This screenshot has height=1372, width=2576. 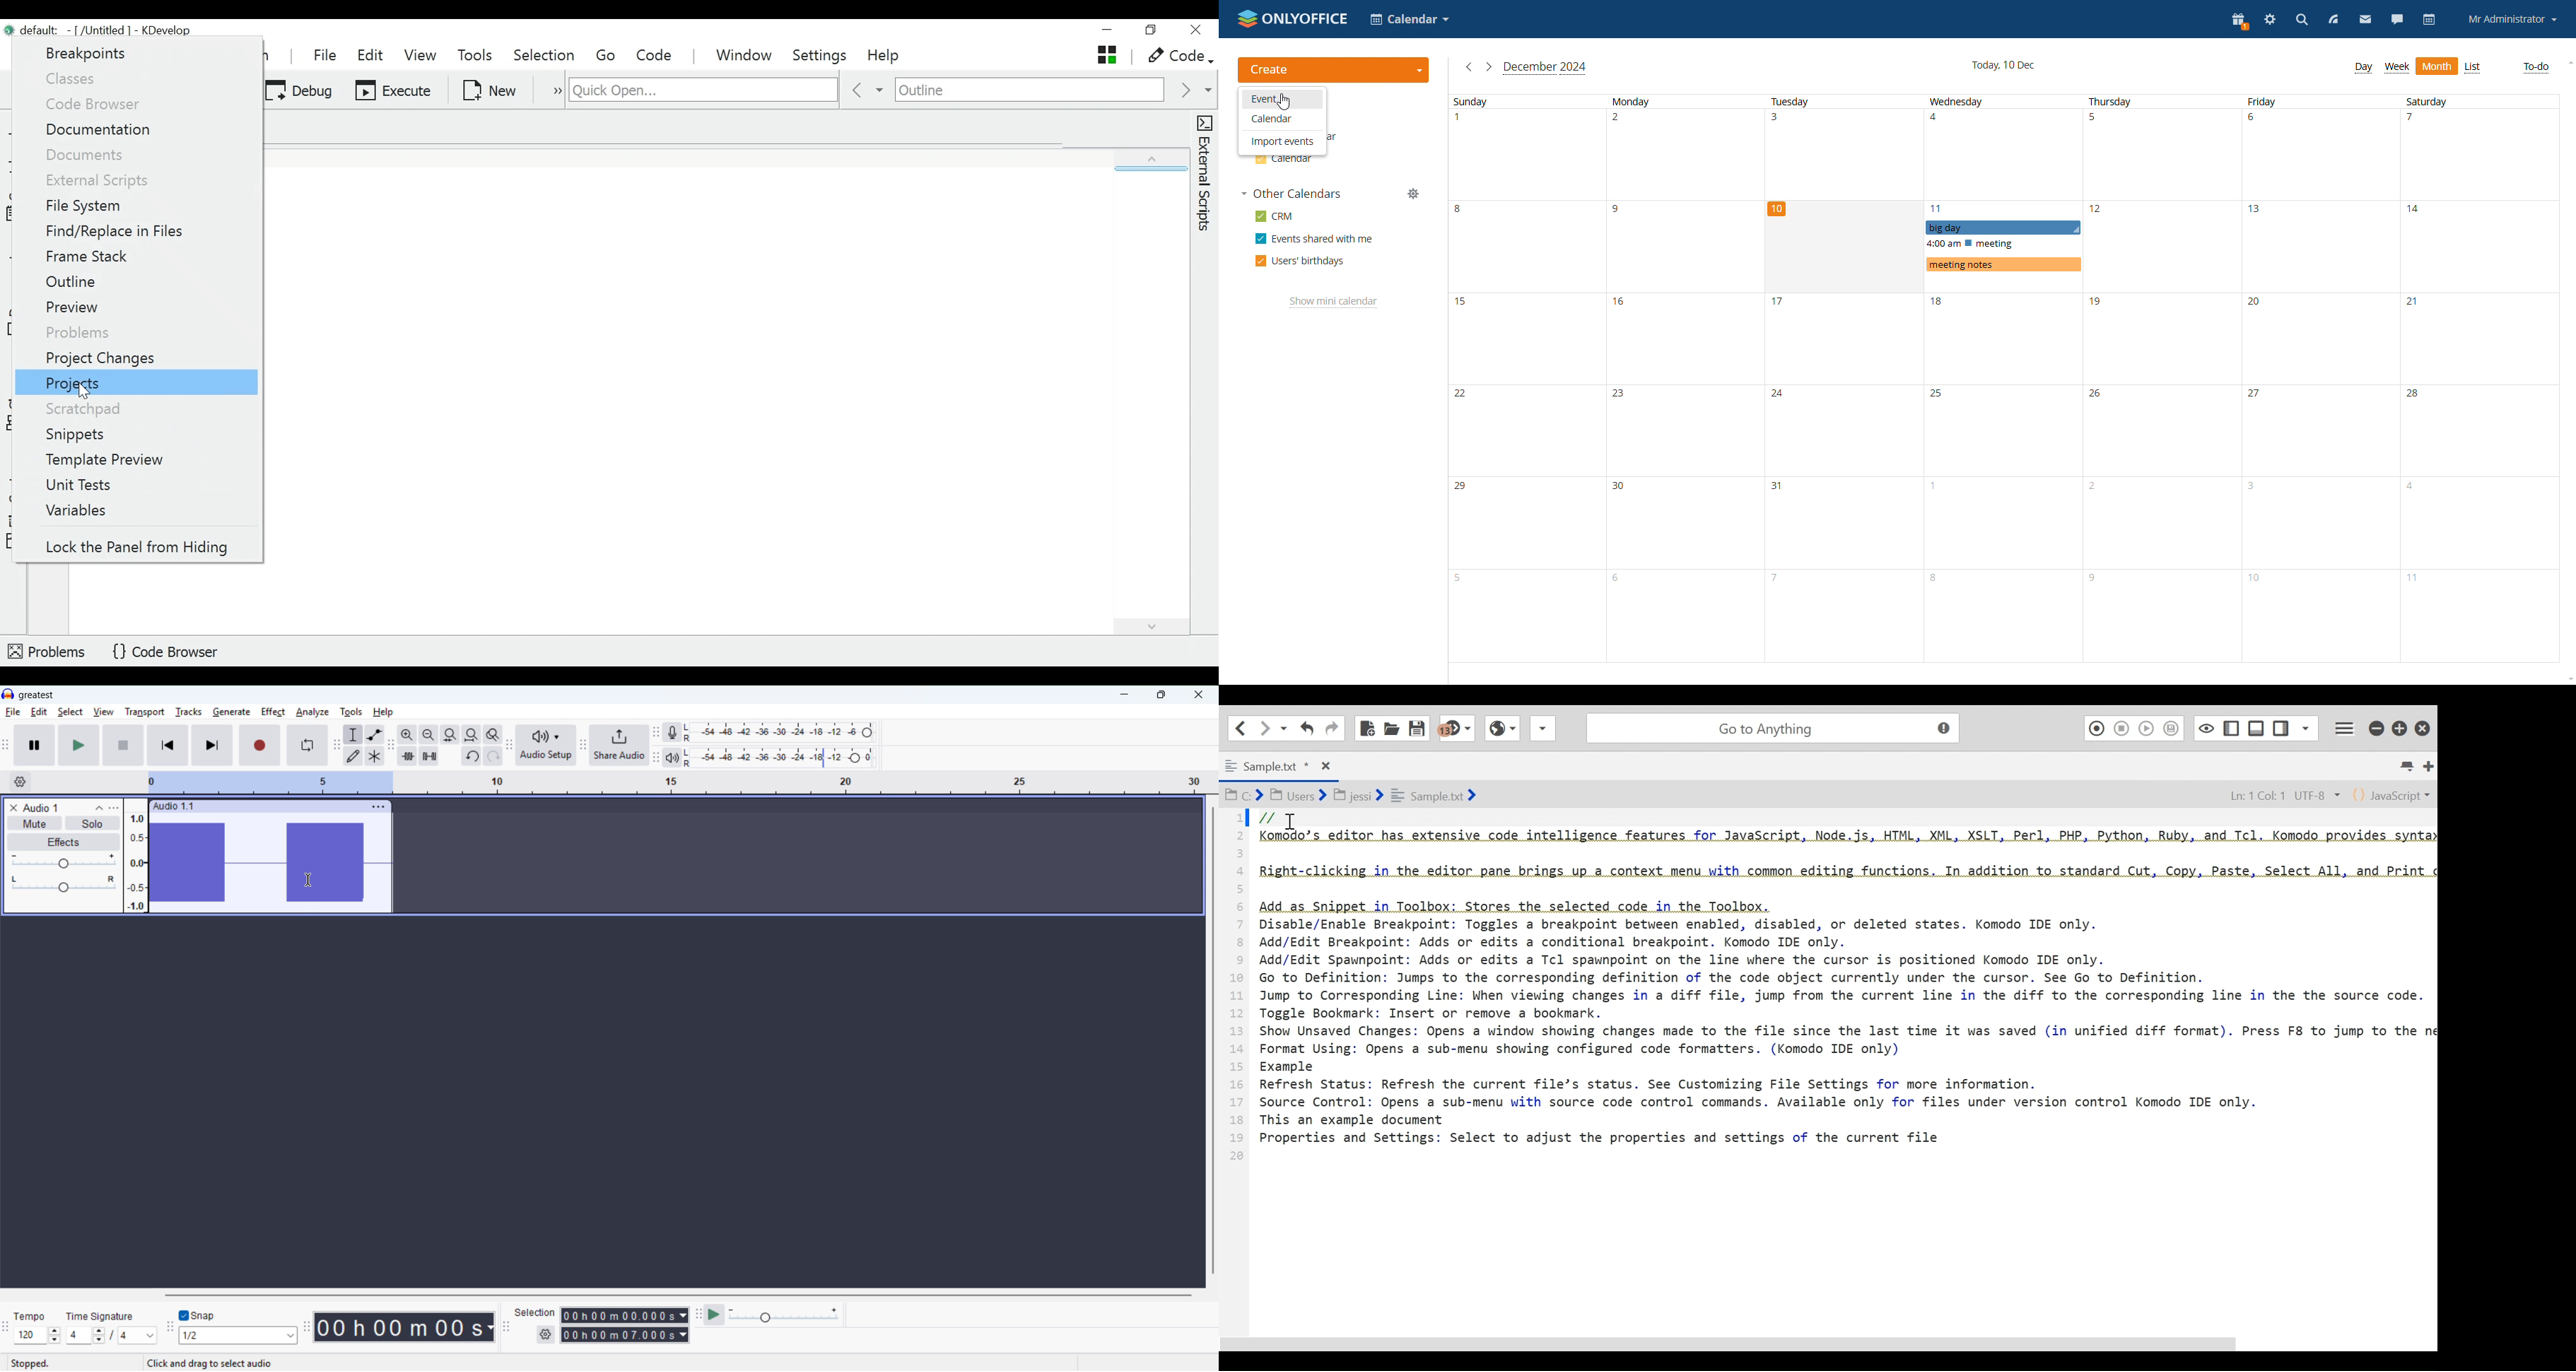 I want to click on Timeline , so click(x=676, y=783).